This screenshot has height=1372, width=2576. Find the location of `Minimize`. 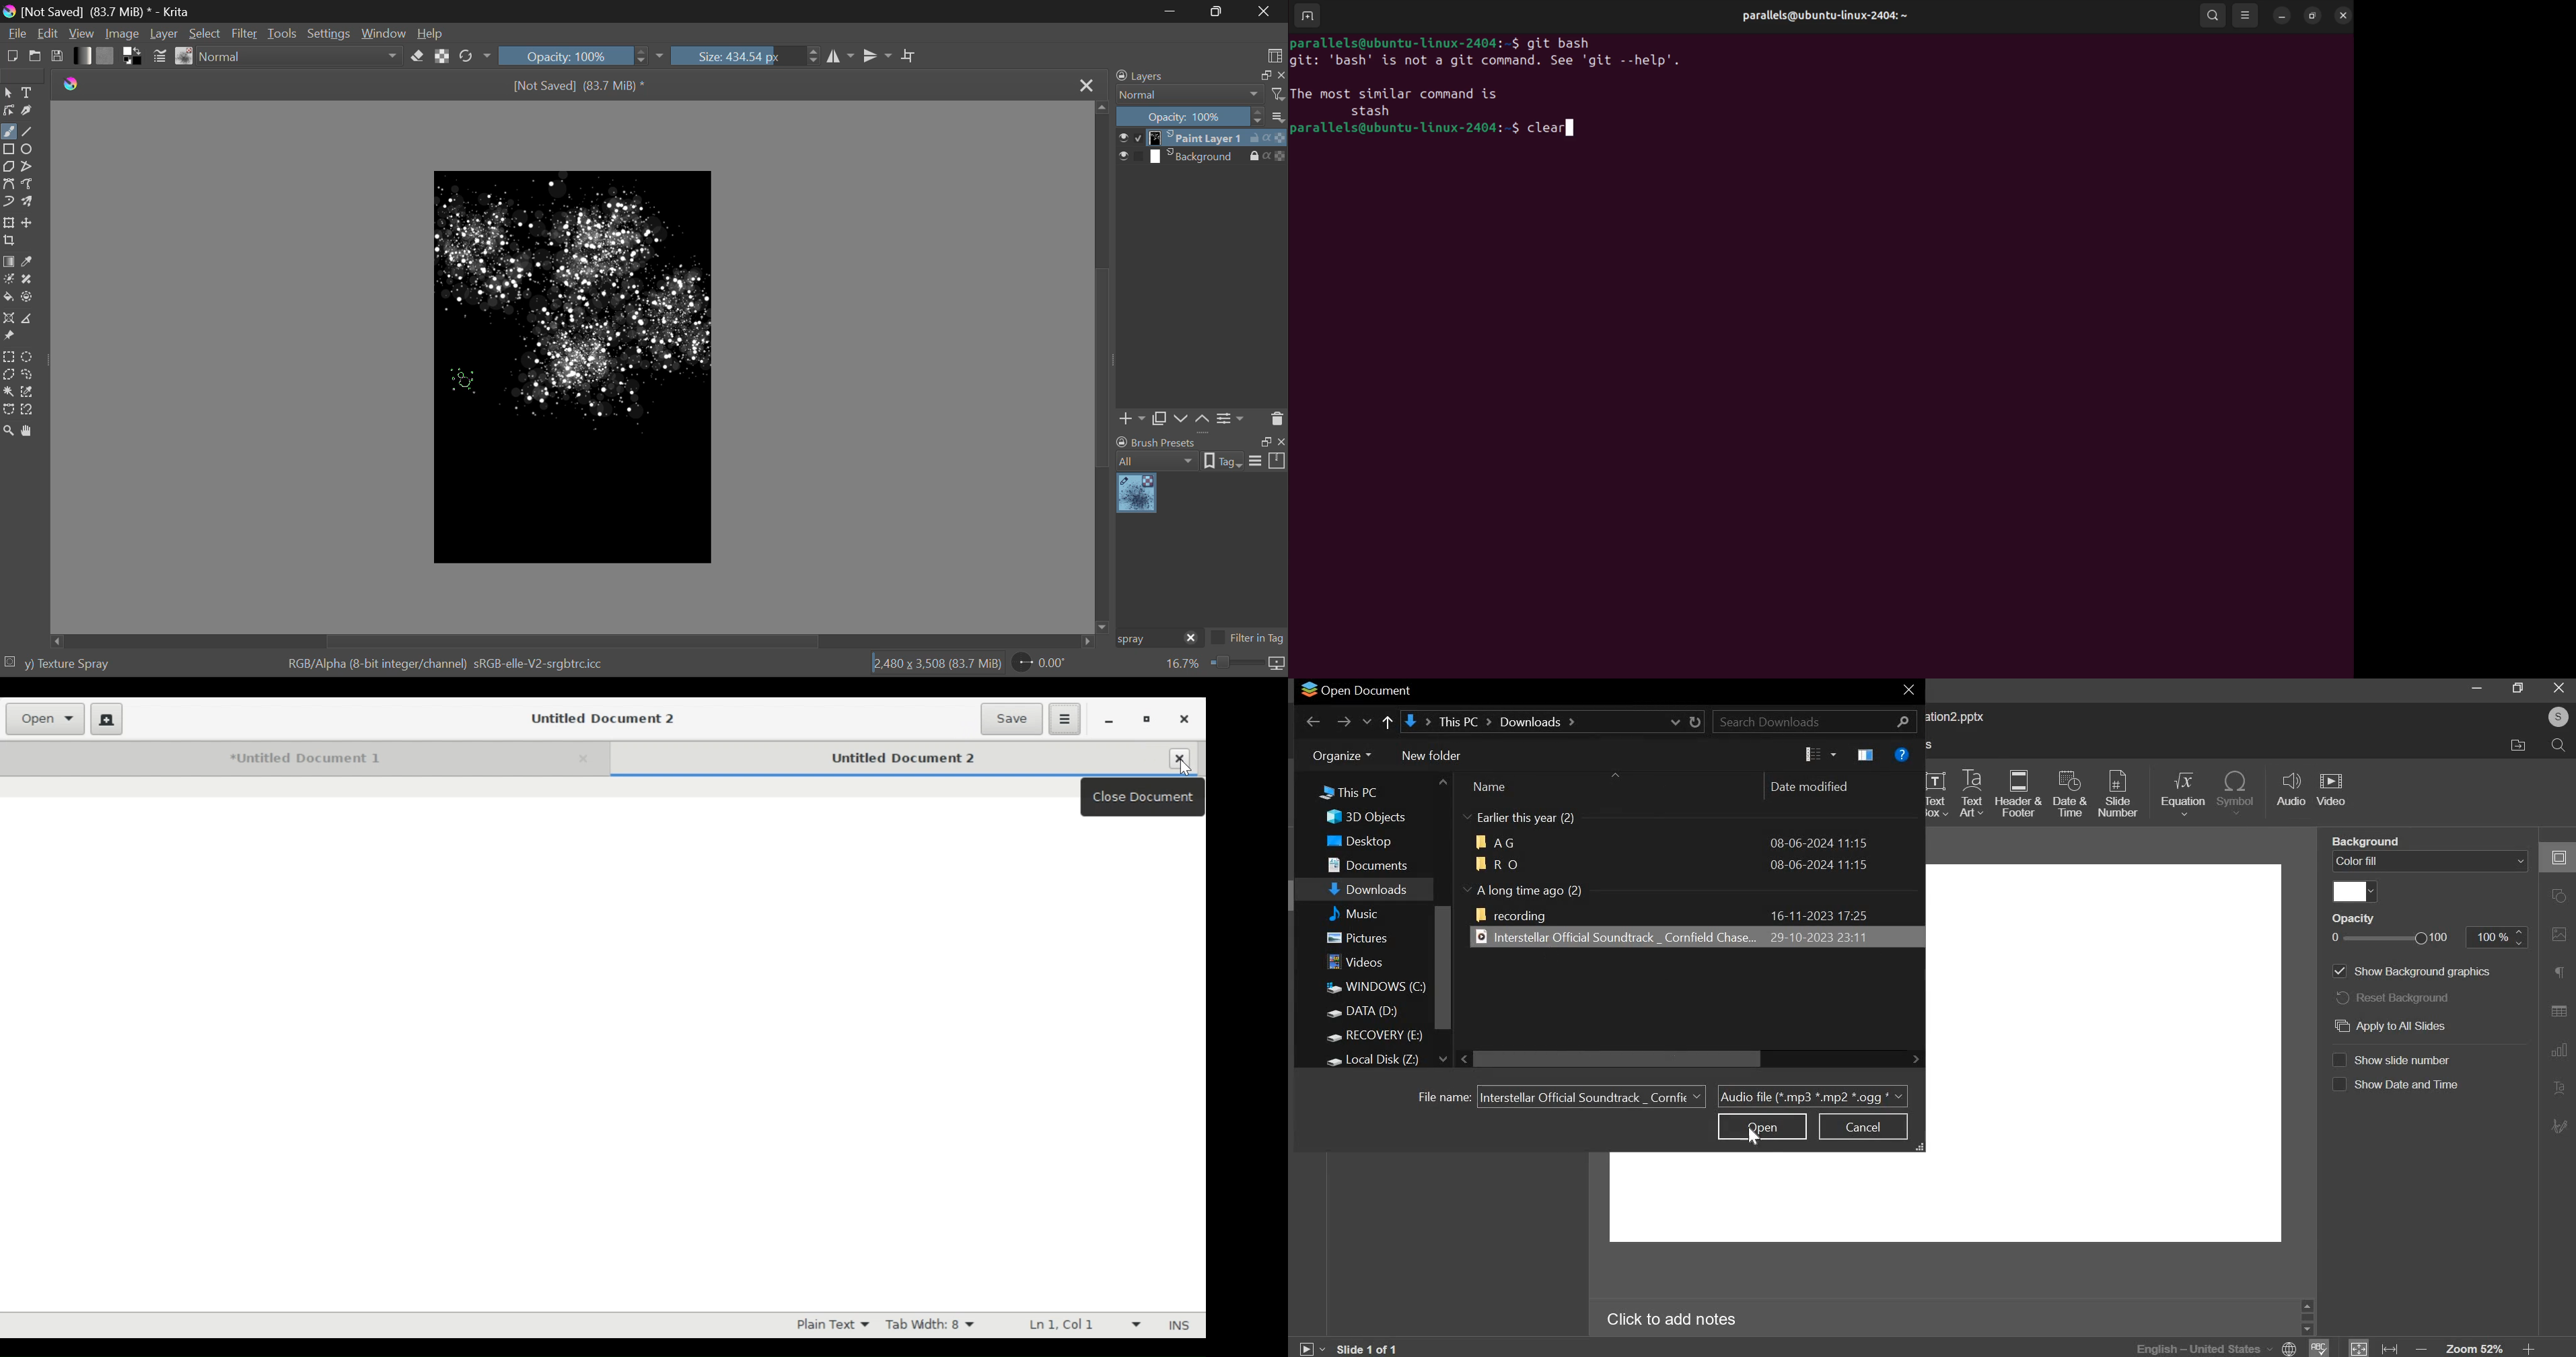

Minimize is located at coordinates (1219, 10).